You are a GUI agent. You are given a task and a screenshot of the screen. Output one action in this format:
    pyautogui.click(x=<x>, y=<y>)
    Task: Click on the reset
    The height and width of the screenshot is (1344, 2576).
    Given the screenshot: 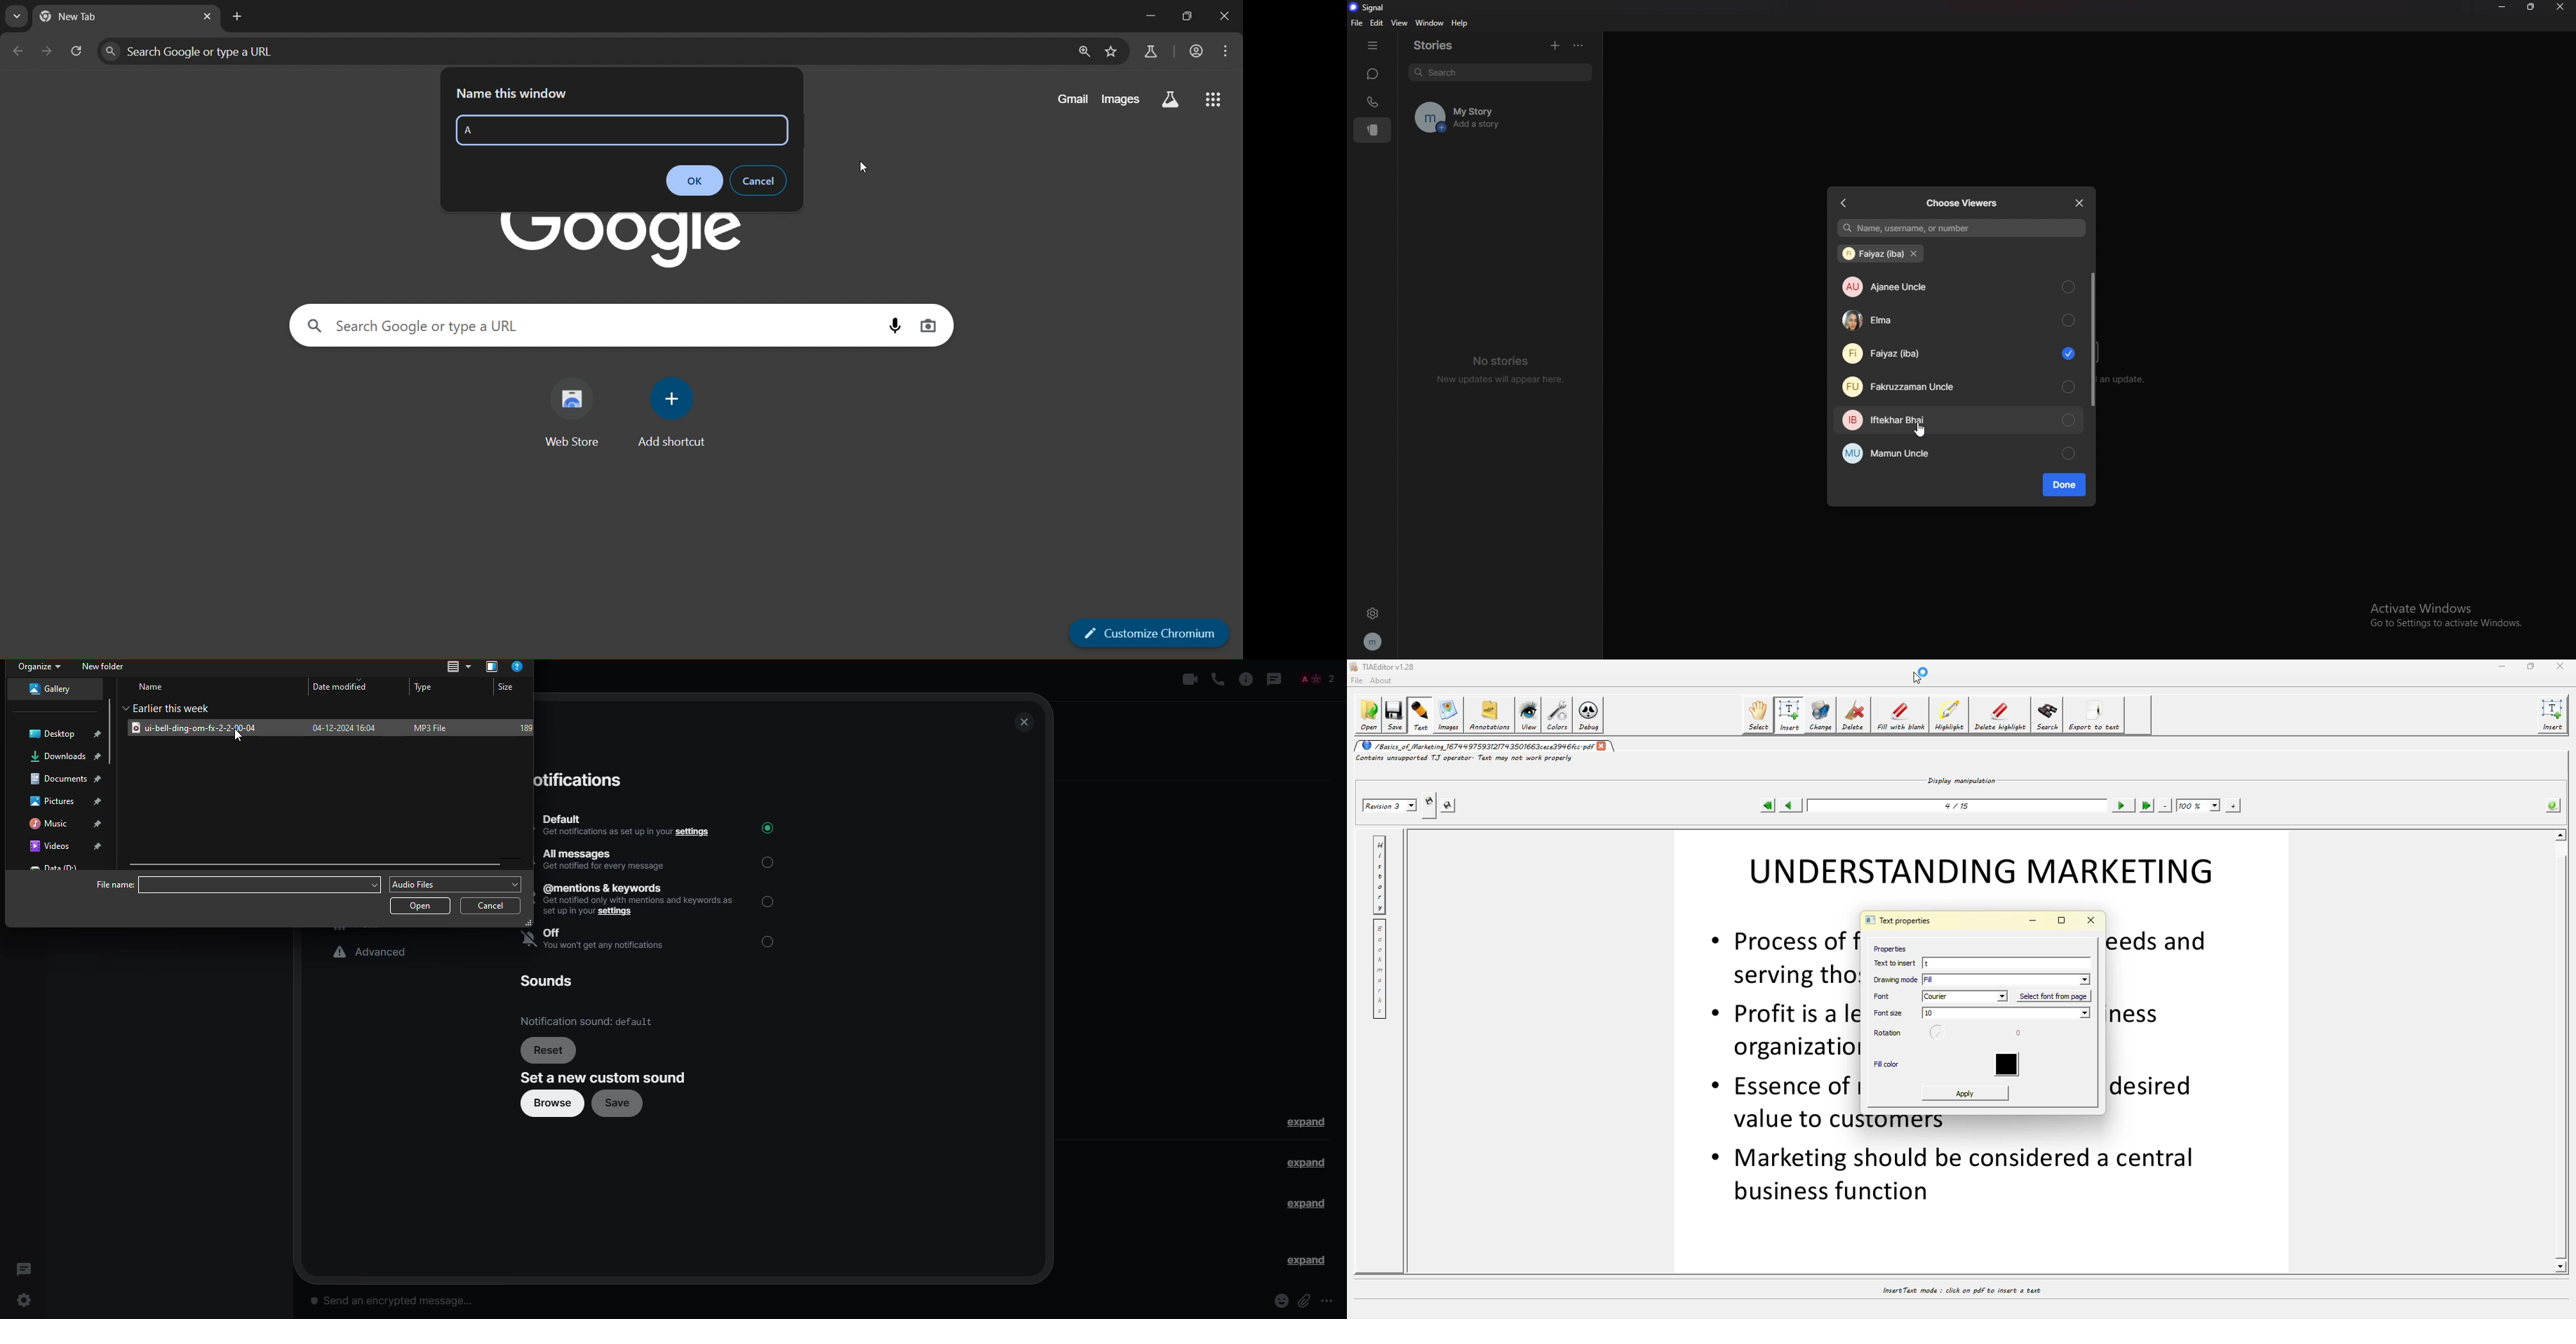 What is the action you would take?
    pyautogui.click(x=549, y=1049)
    